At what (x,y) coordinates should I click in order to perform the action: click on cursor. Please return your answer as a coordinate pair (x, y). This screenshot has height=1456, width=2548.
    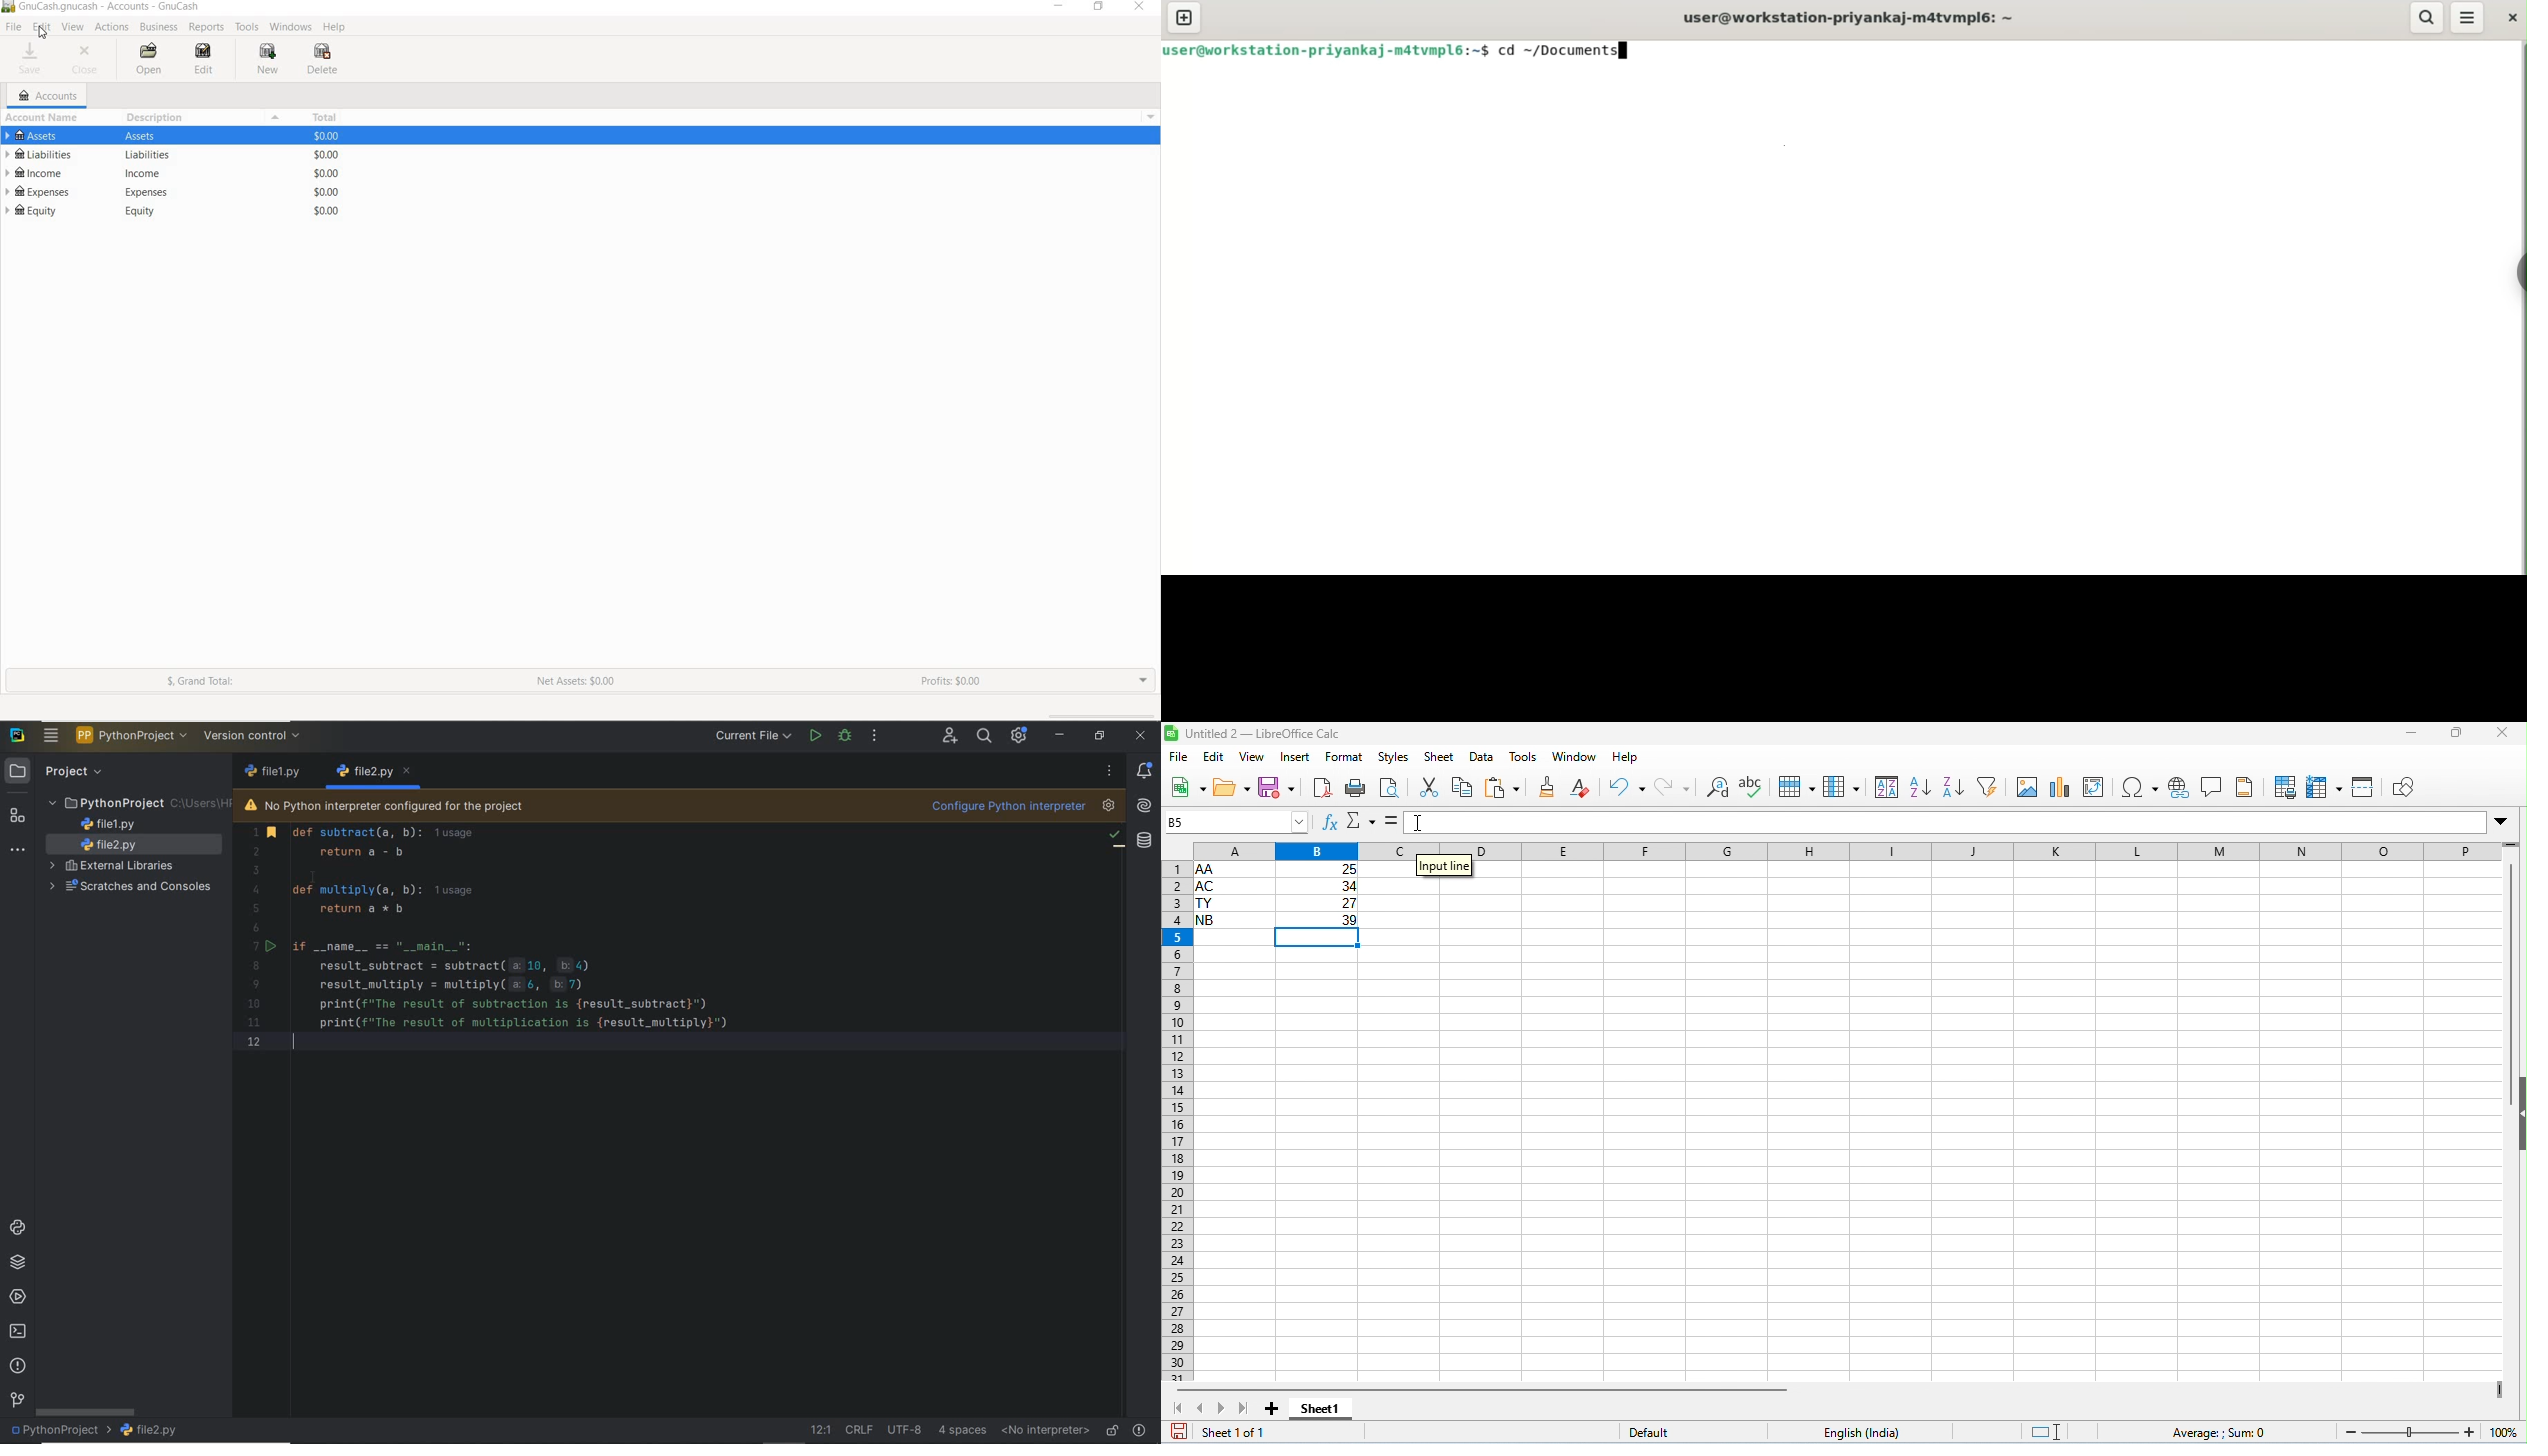
    Looking at the image, I should click on (1626, 52).